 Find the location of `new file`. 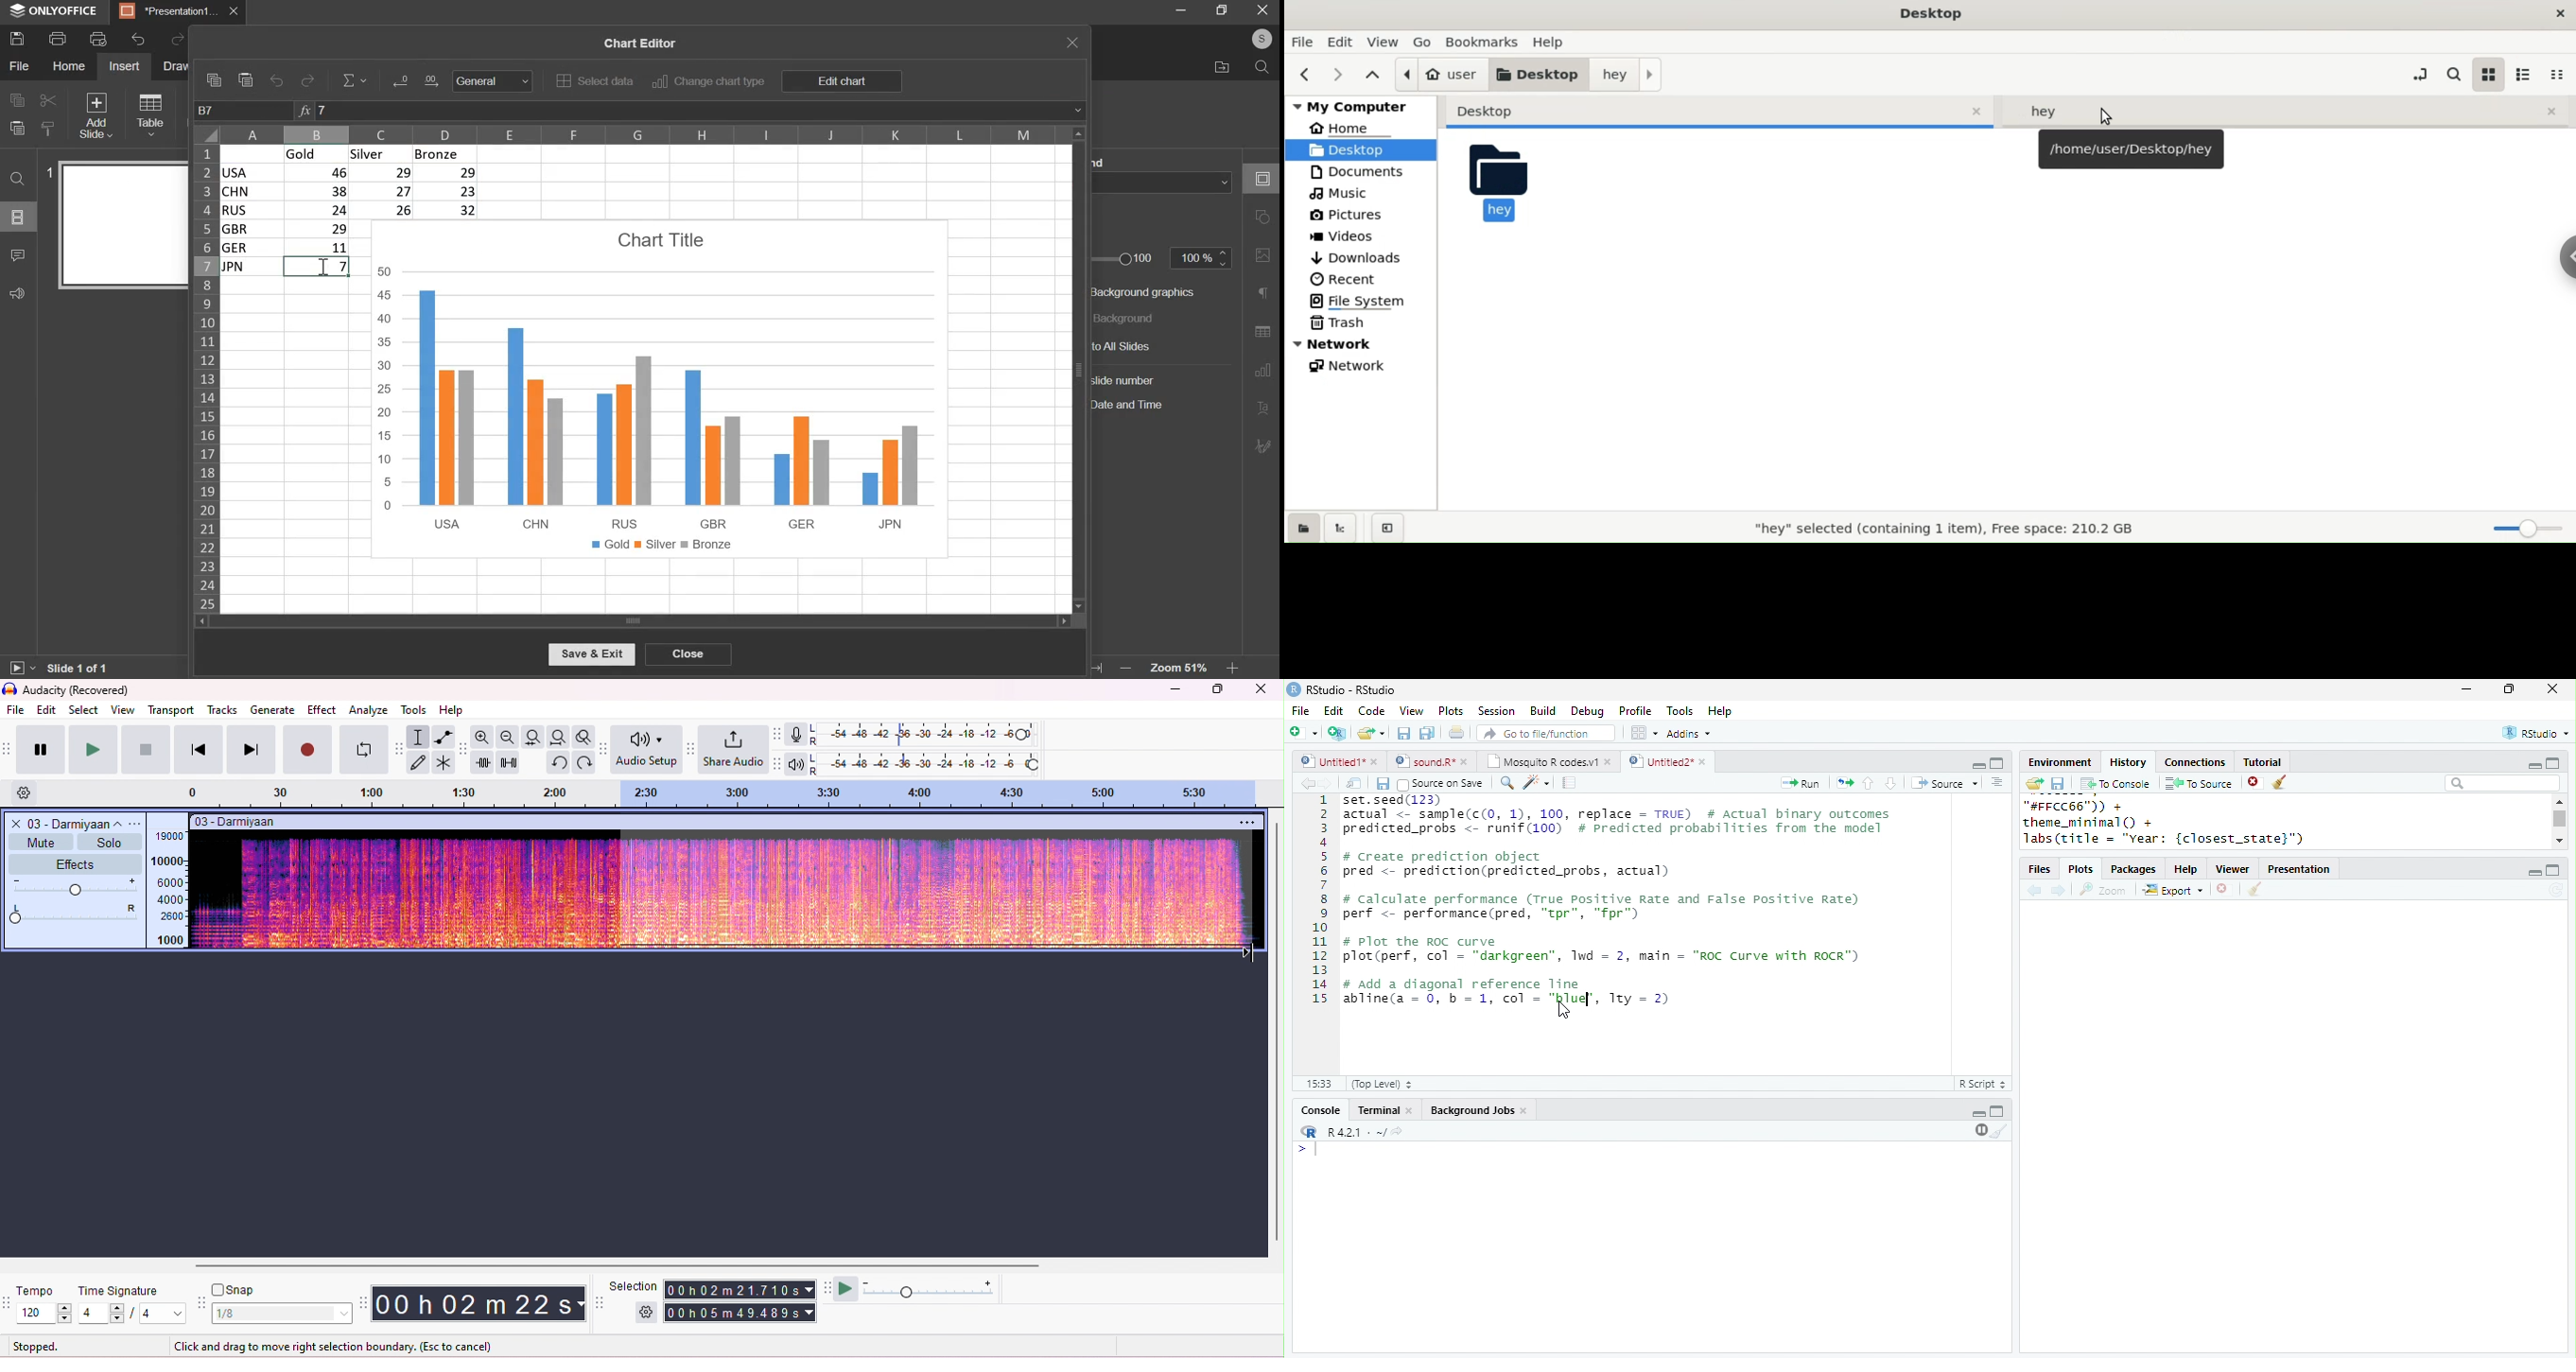

new file is located at coordinates (1303, 732).